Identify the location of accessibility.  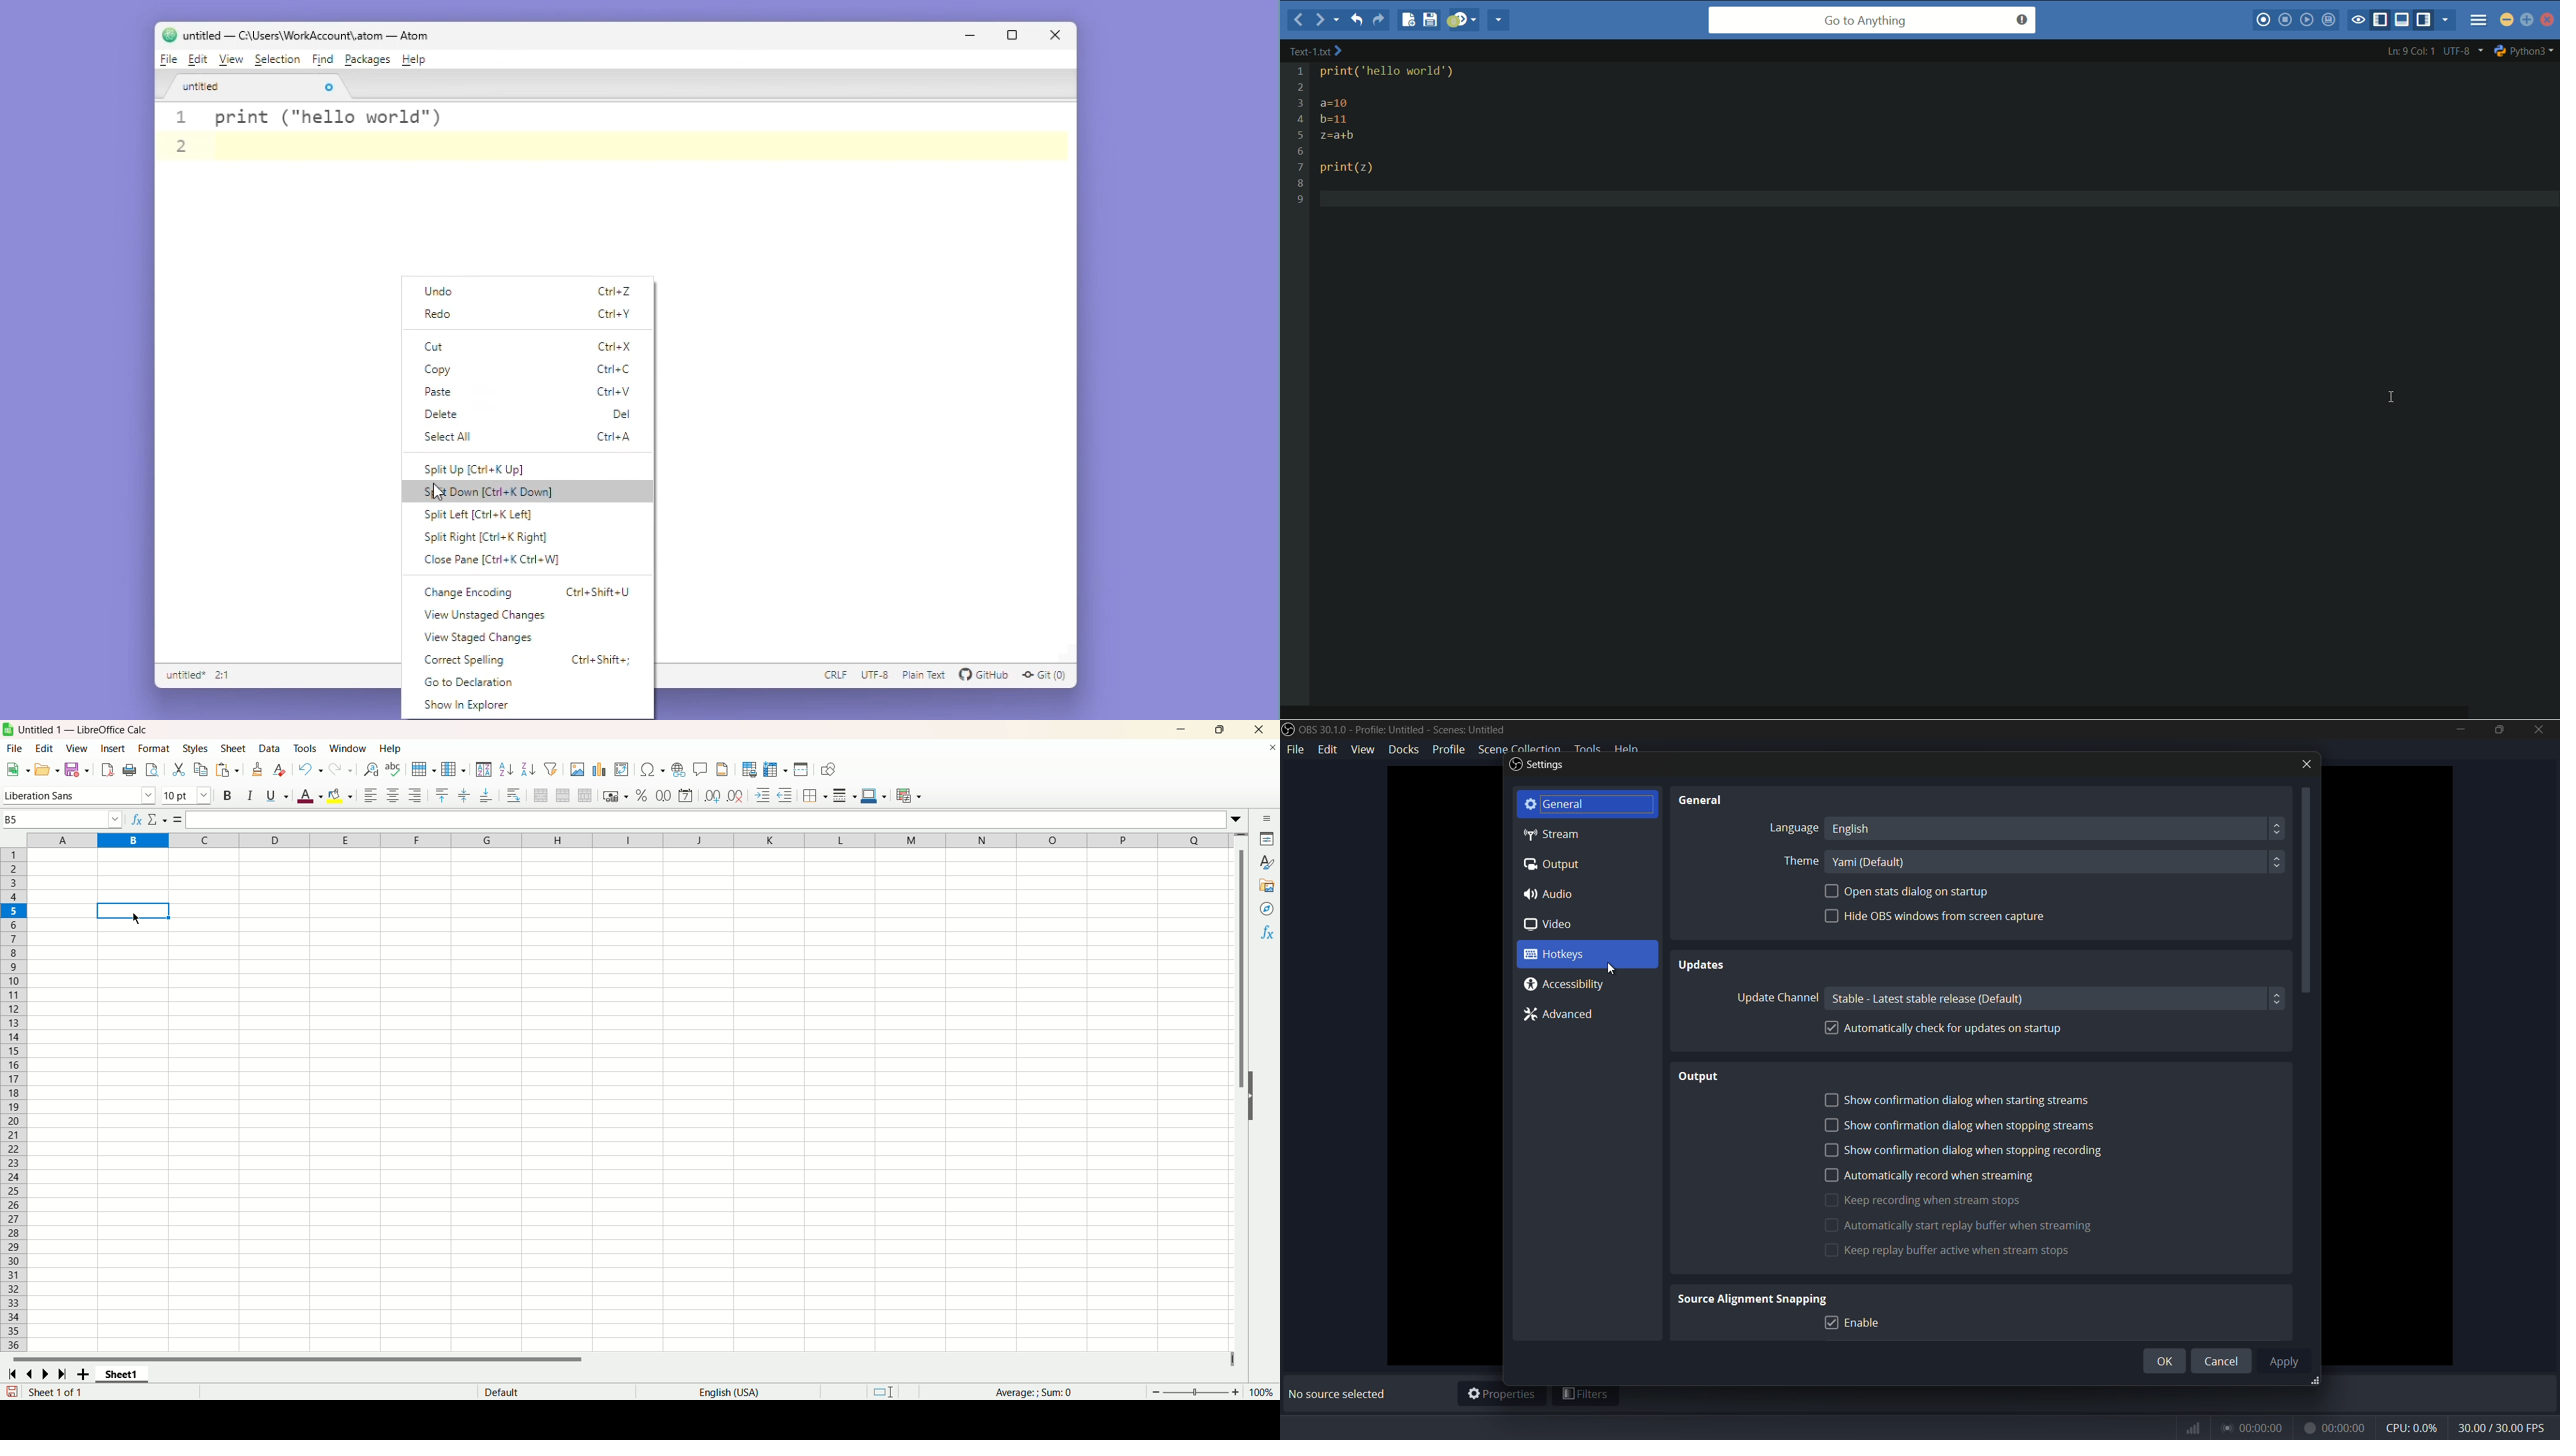
(1565, 986).